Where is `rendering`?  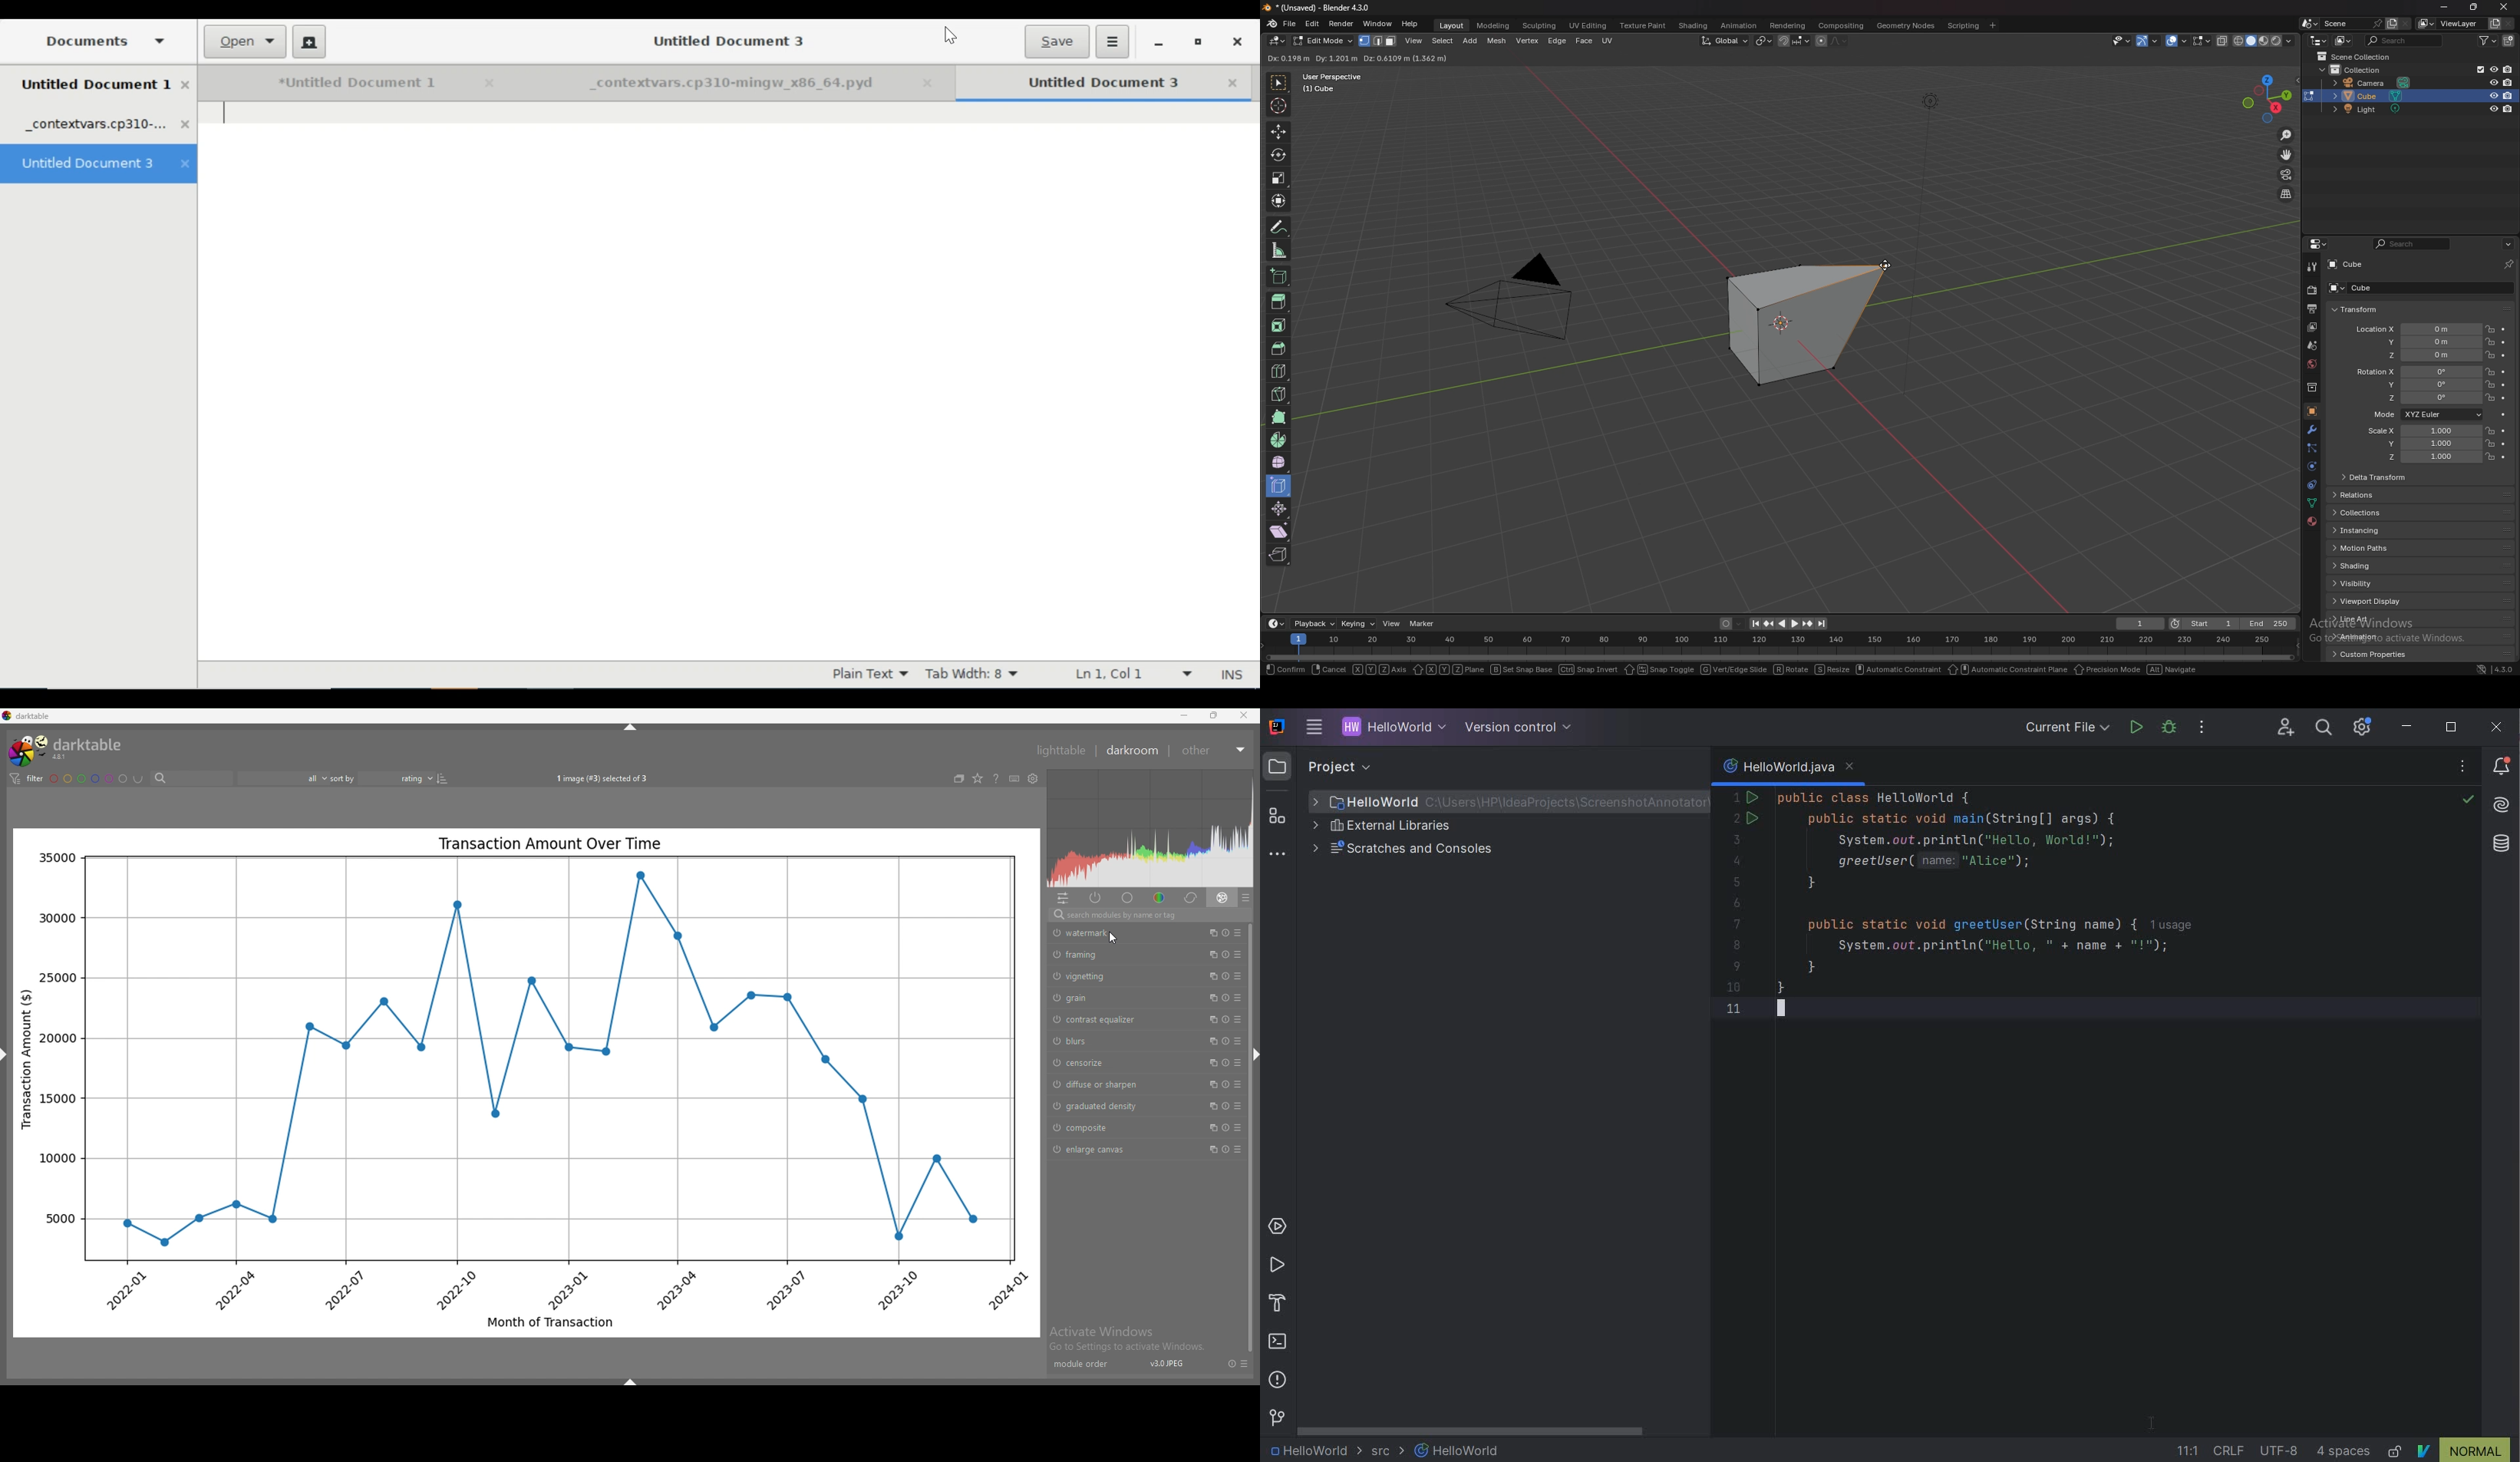
rendering is located at coordinates (1788, 26).